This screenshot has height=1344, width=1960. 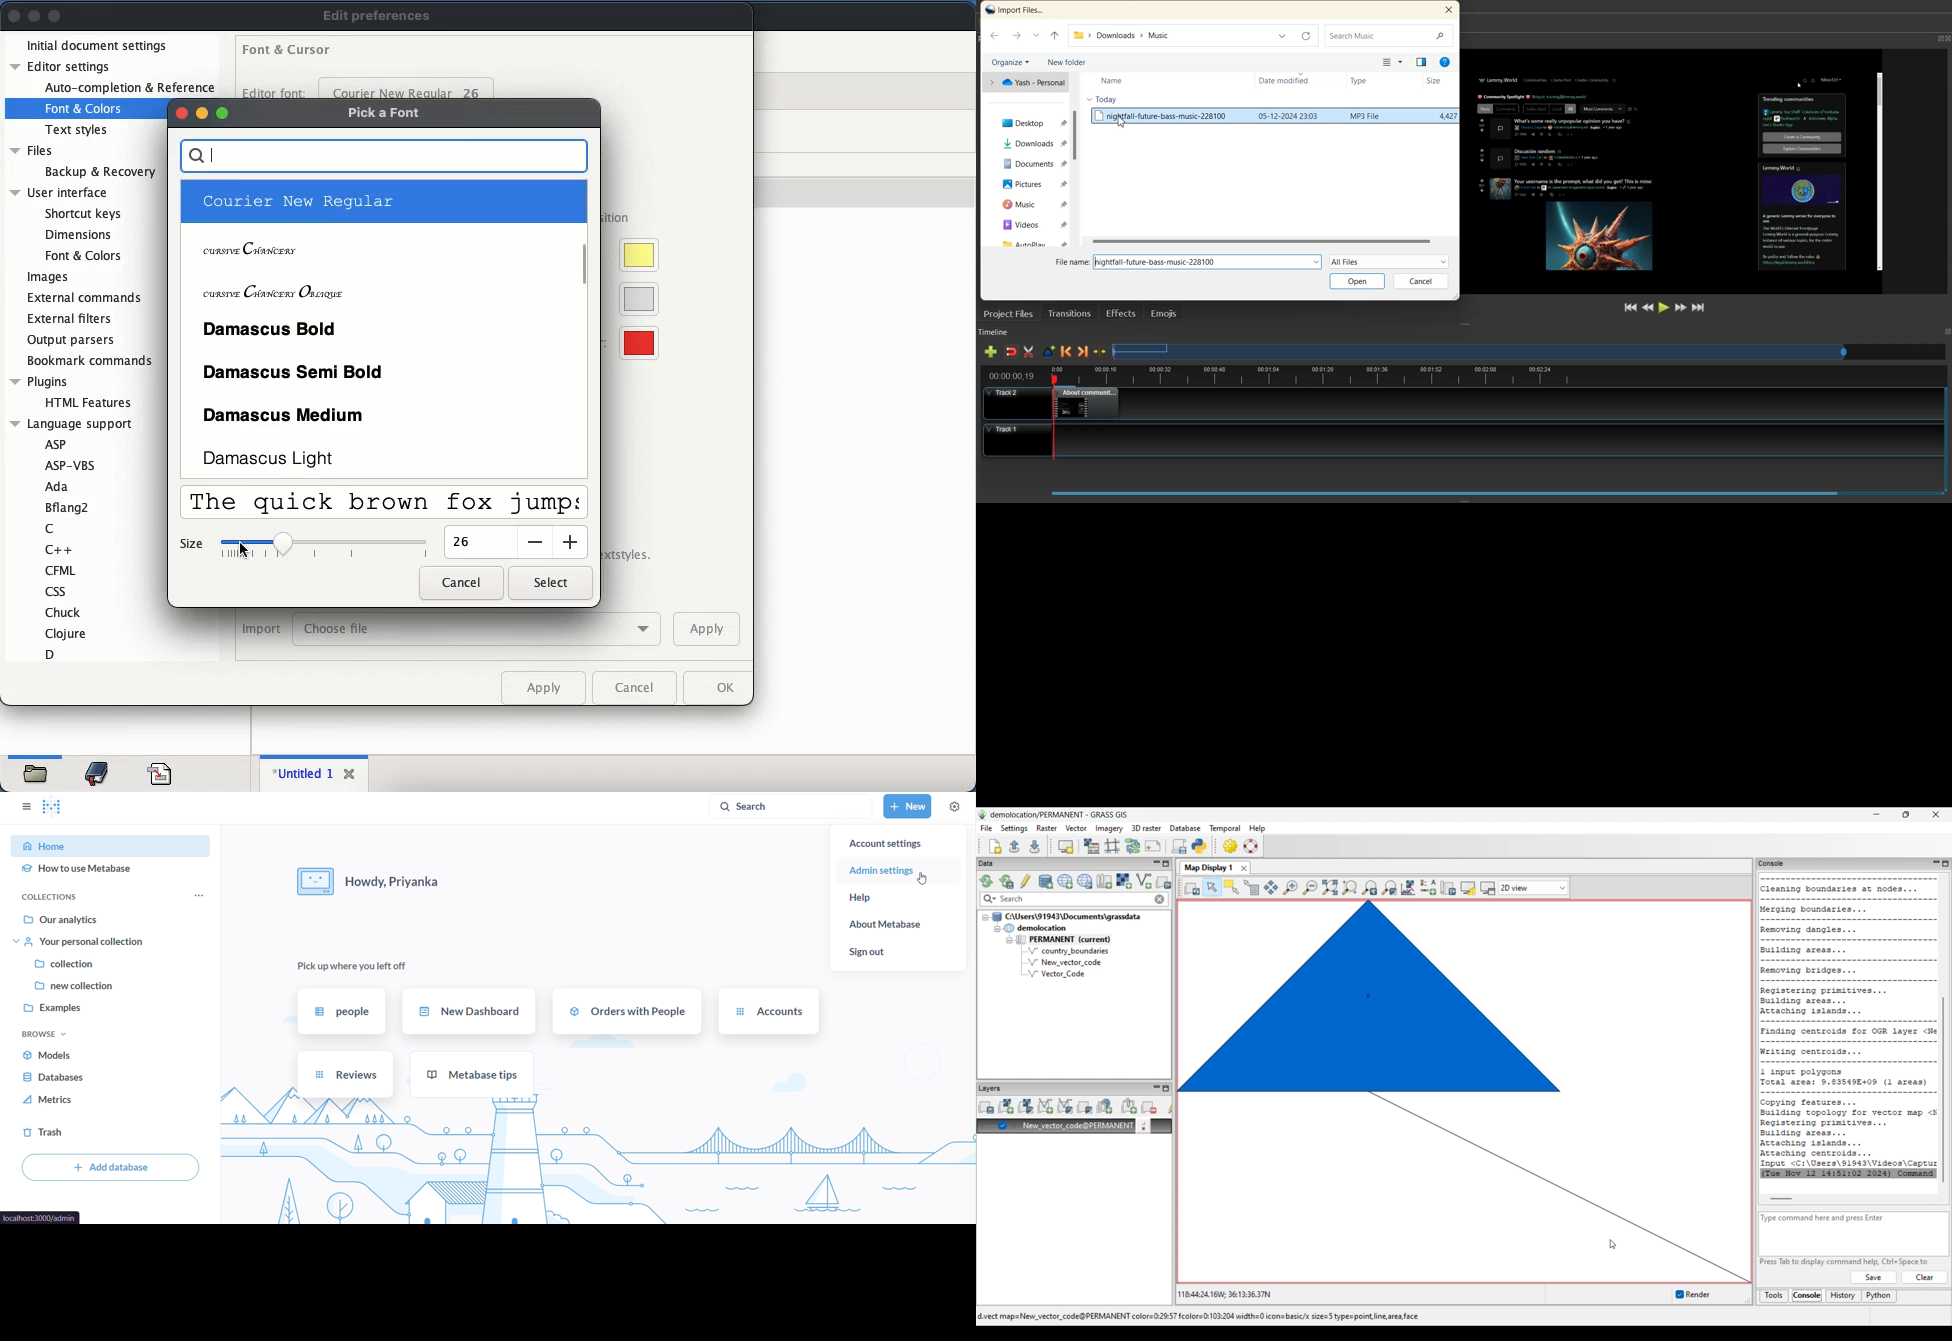 What do you see at coordinates (88, 298) in the screenshot?
I see `external commands` at bounding box center [88, 298].